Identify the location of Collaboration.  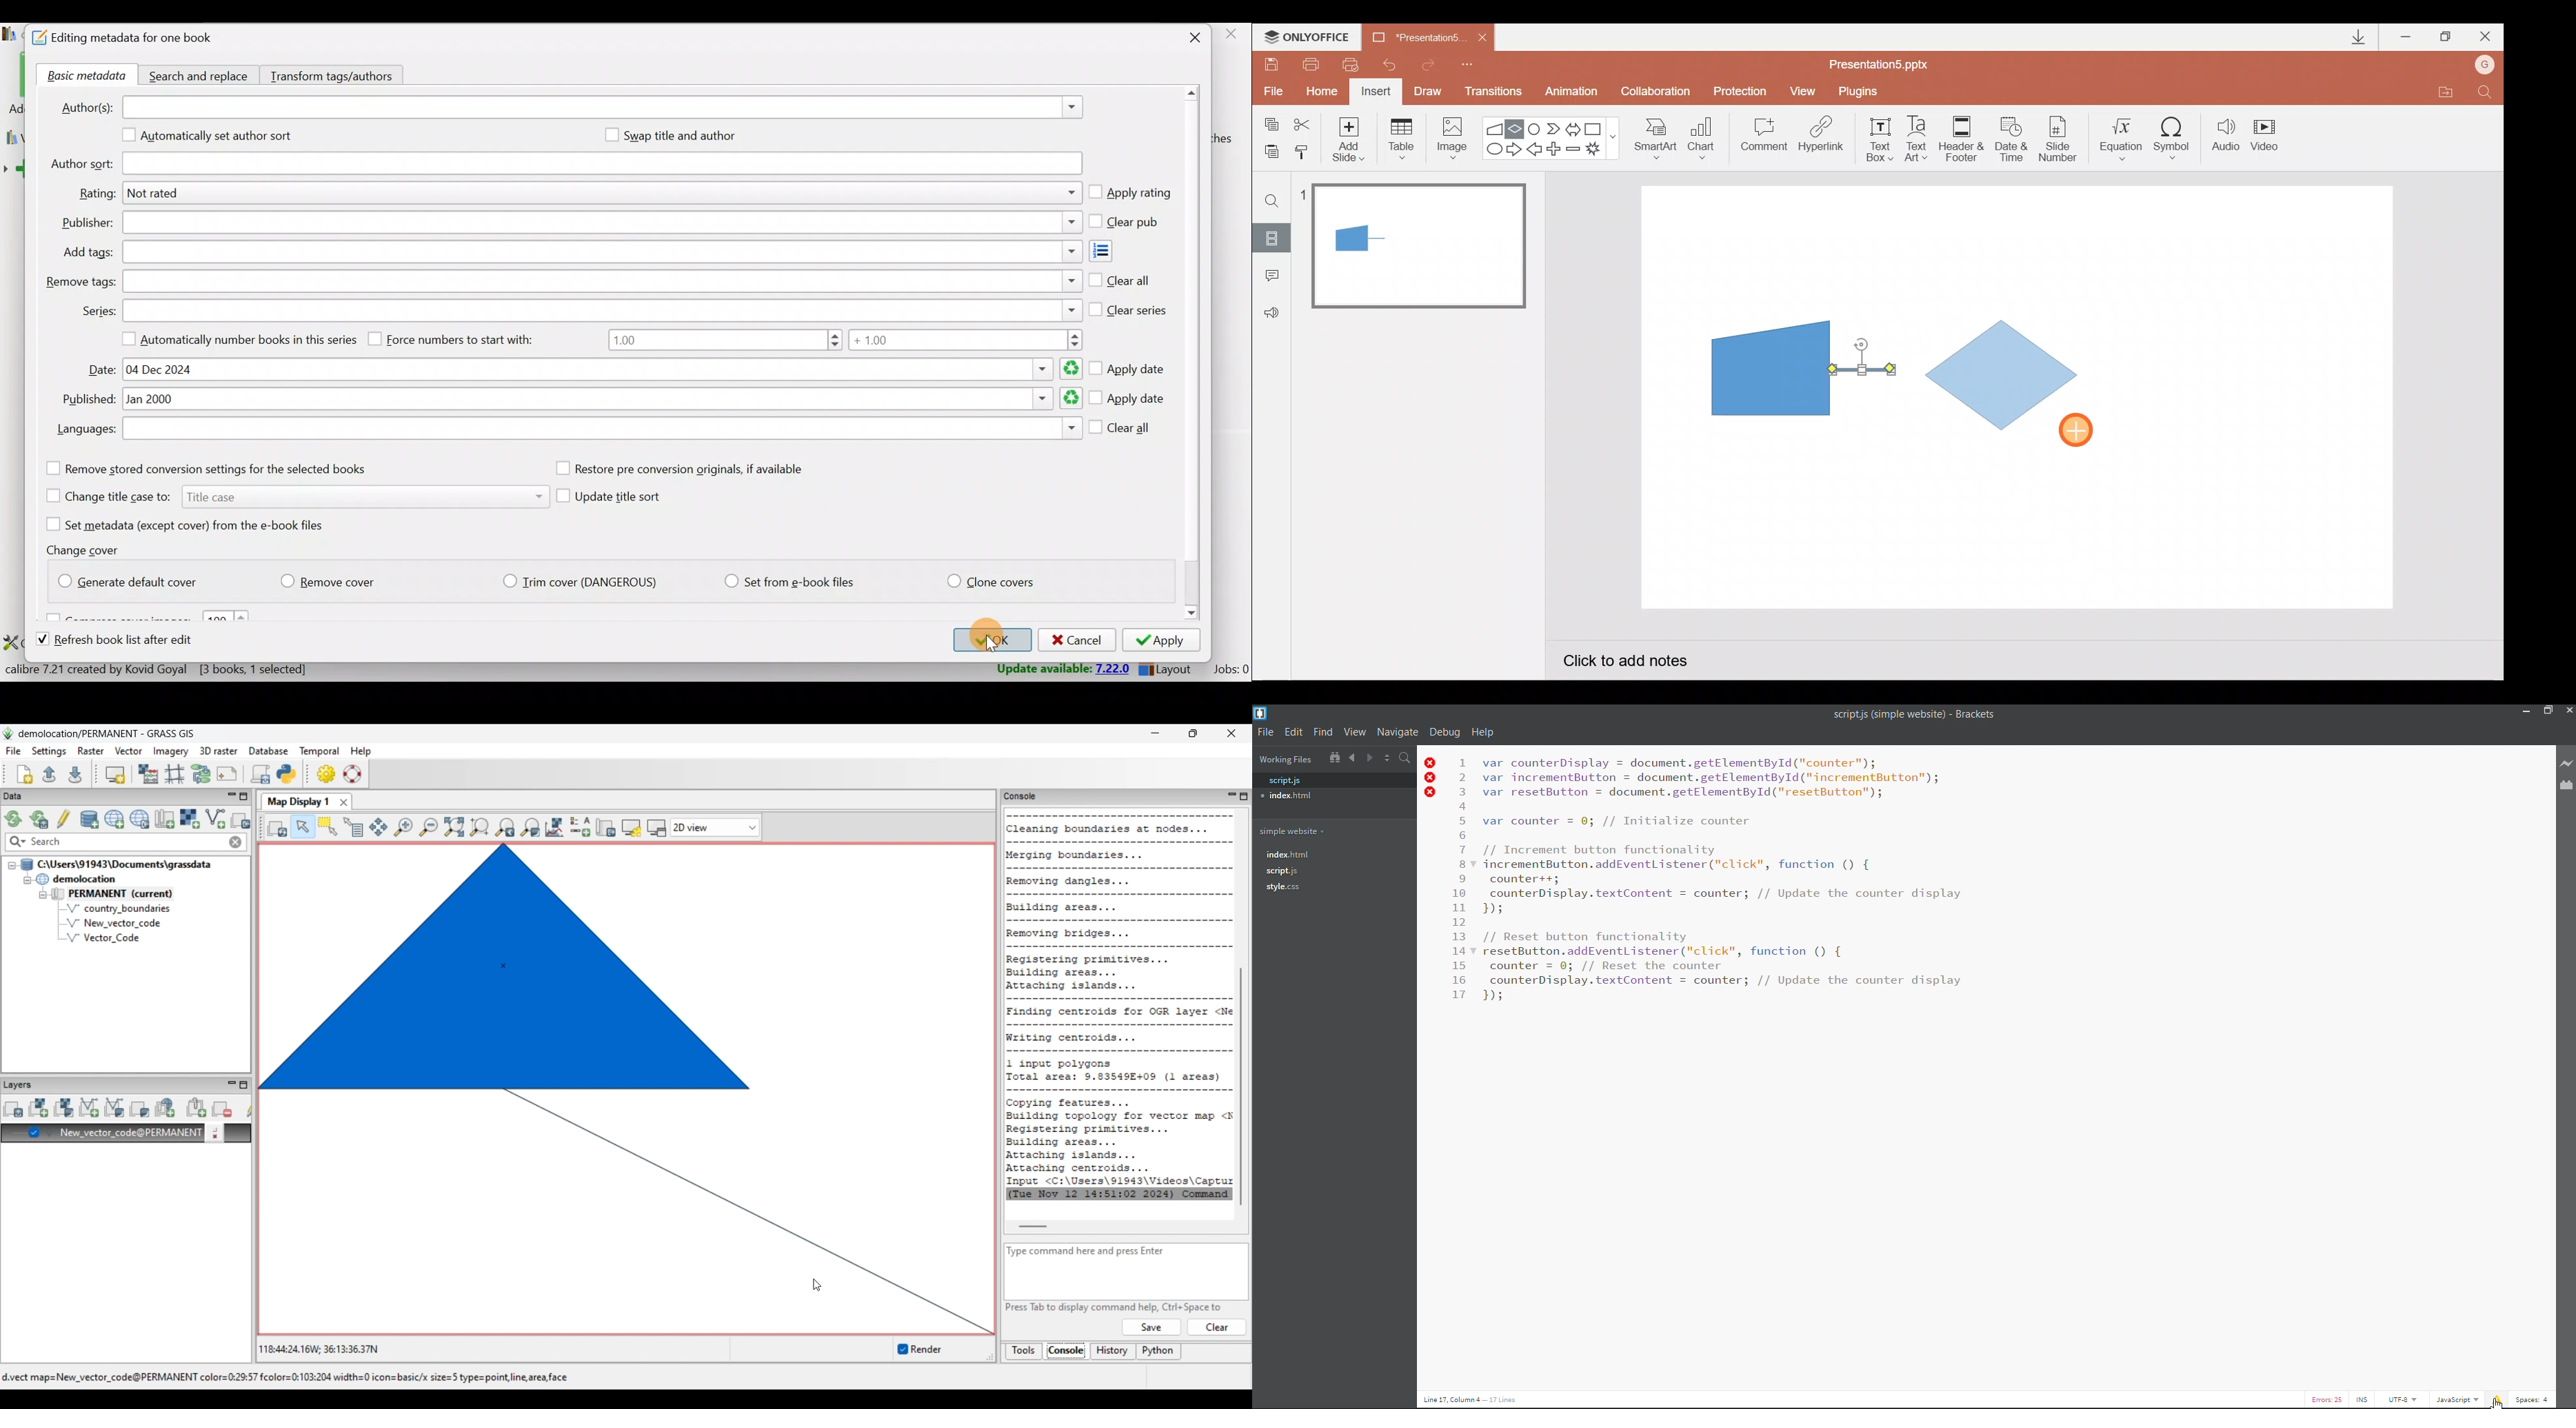
(1659, 93).